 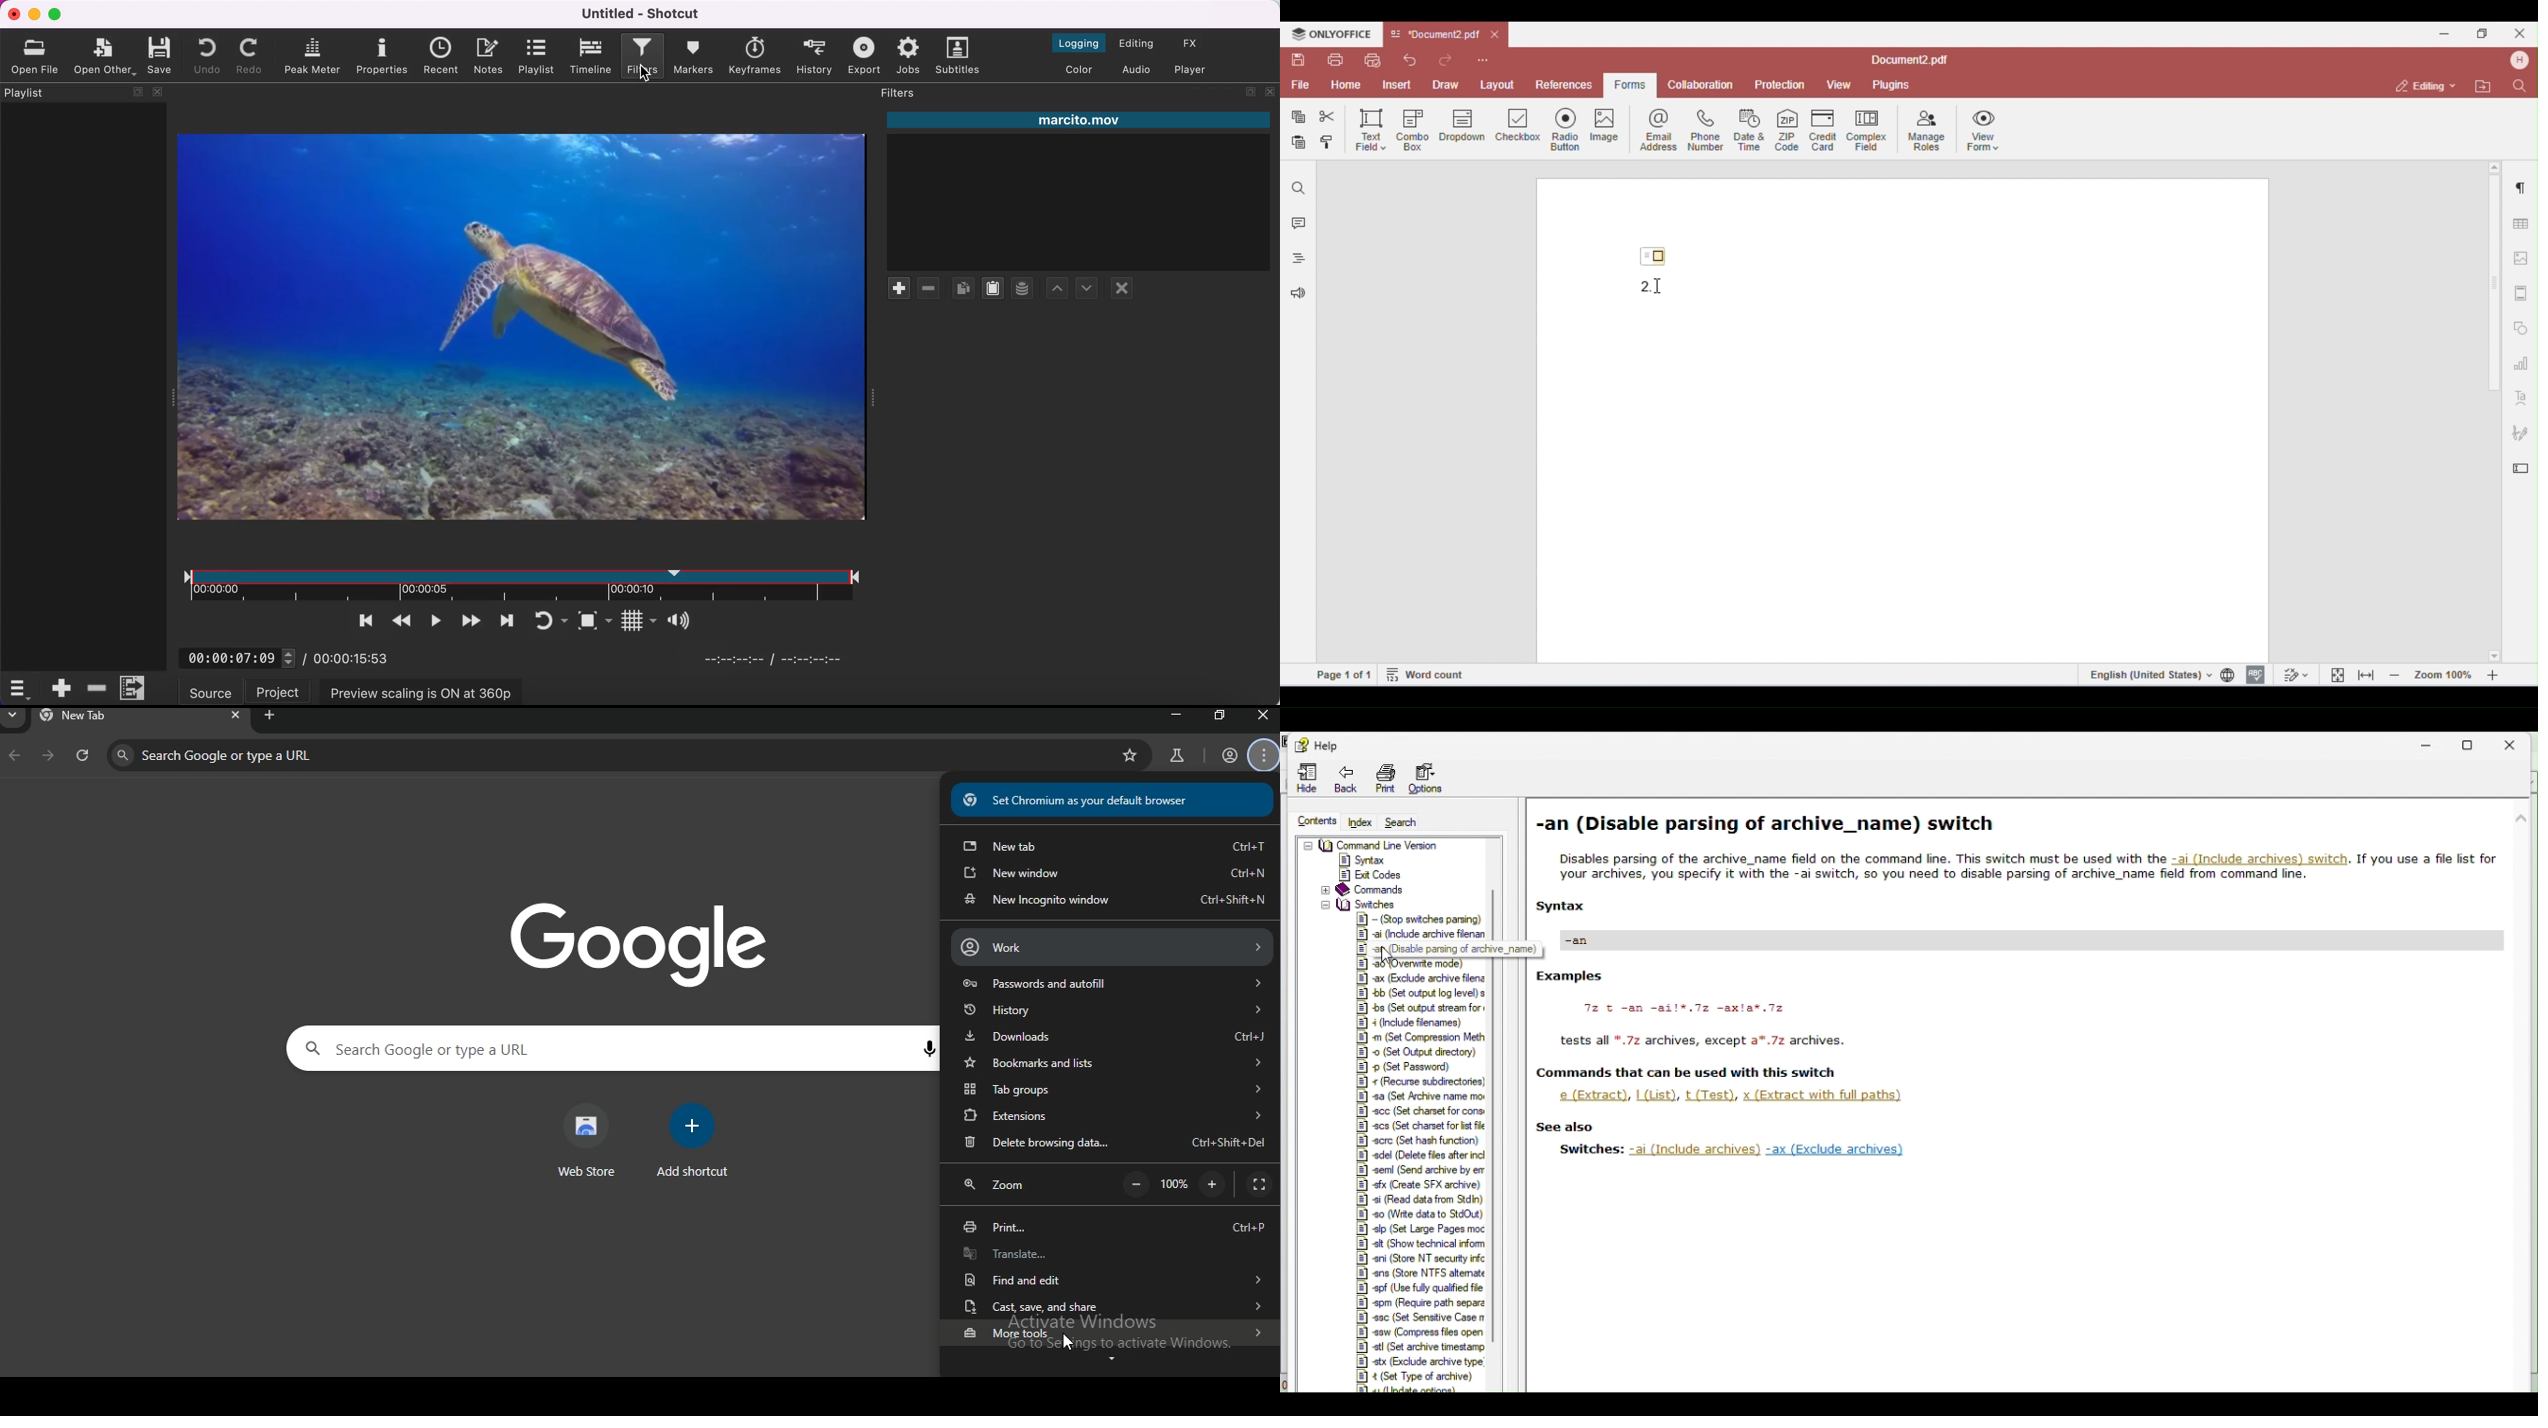 What do you see at coordinates (2028, 868) in the screenshot?
I see `Disables parsing of the archive_name field on the command line. This switch must be used with the -ai (Include archives) switch. If you use a file ist for
your archives, you specify it with the ~ai switch, so you need to disable parsing of archive_name field from command ine.` at bounding box center [2028, 868].